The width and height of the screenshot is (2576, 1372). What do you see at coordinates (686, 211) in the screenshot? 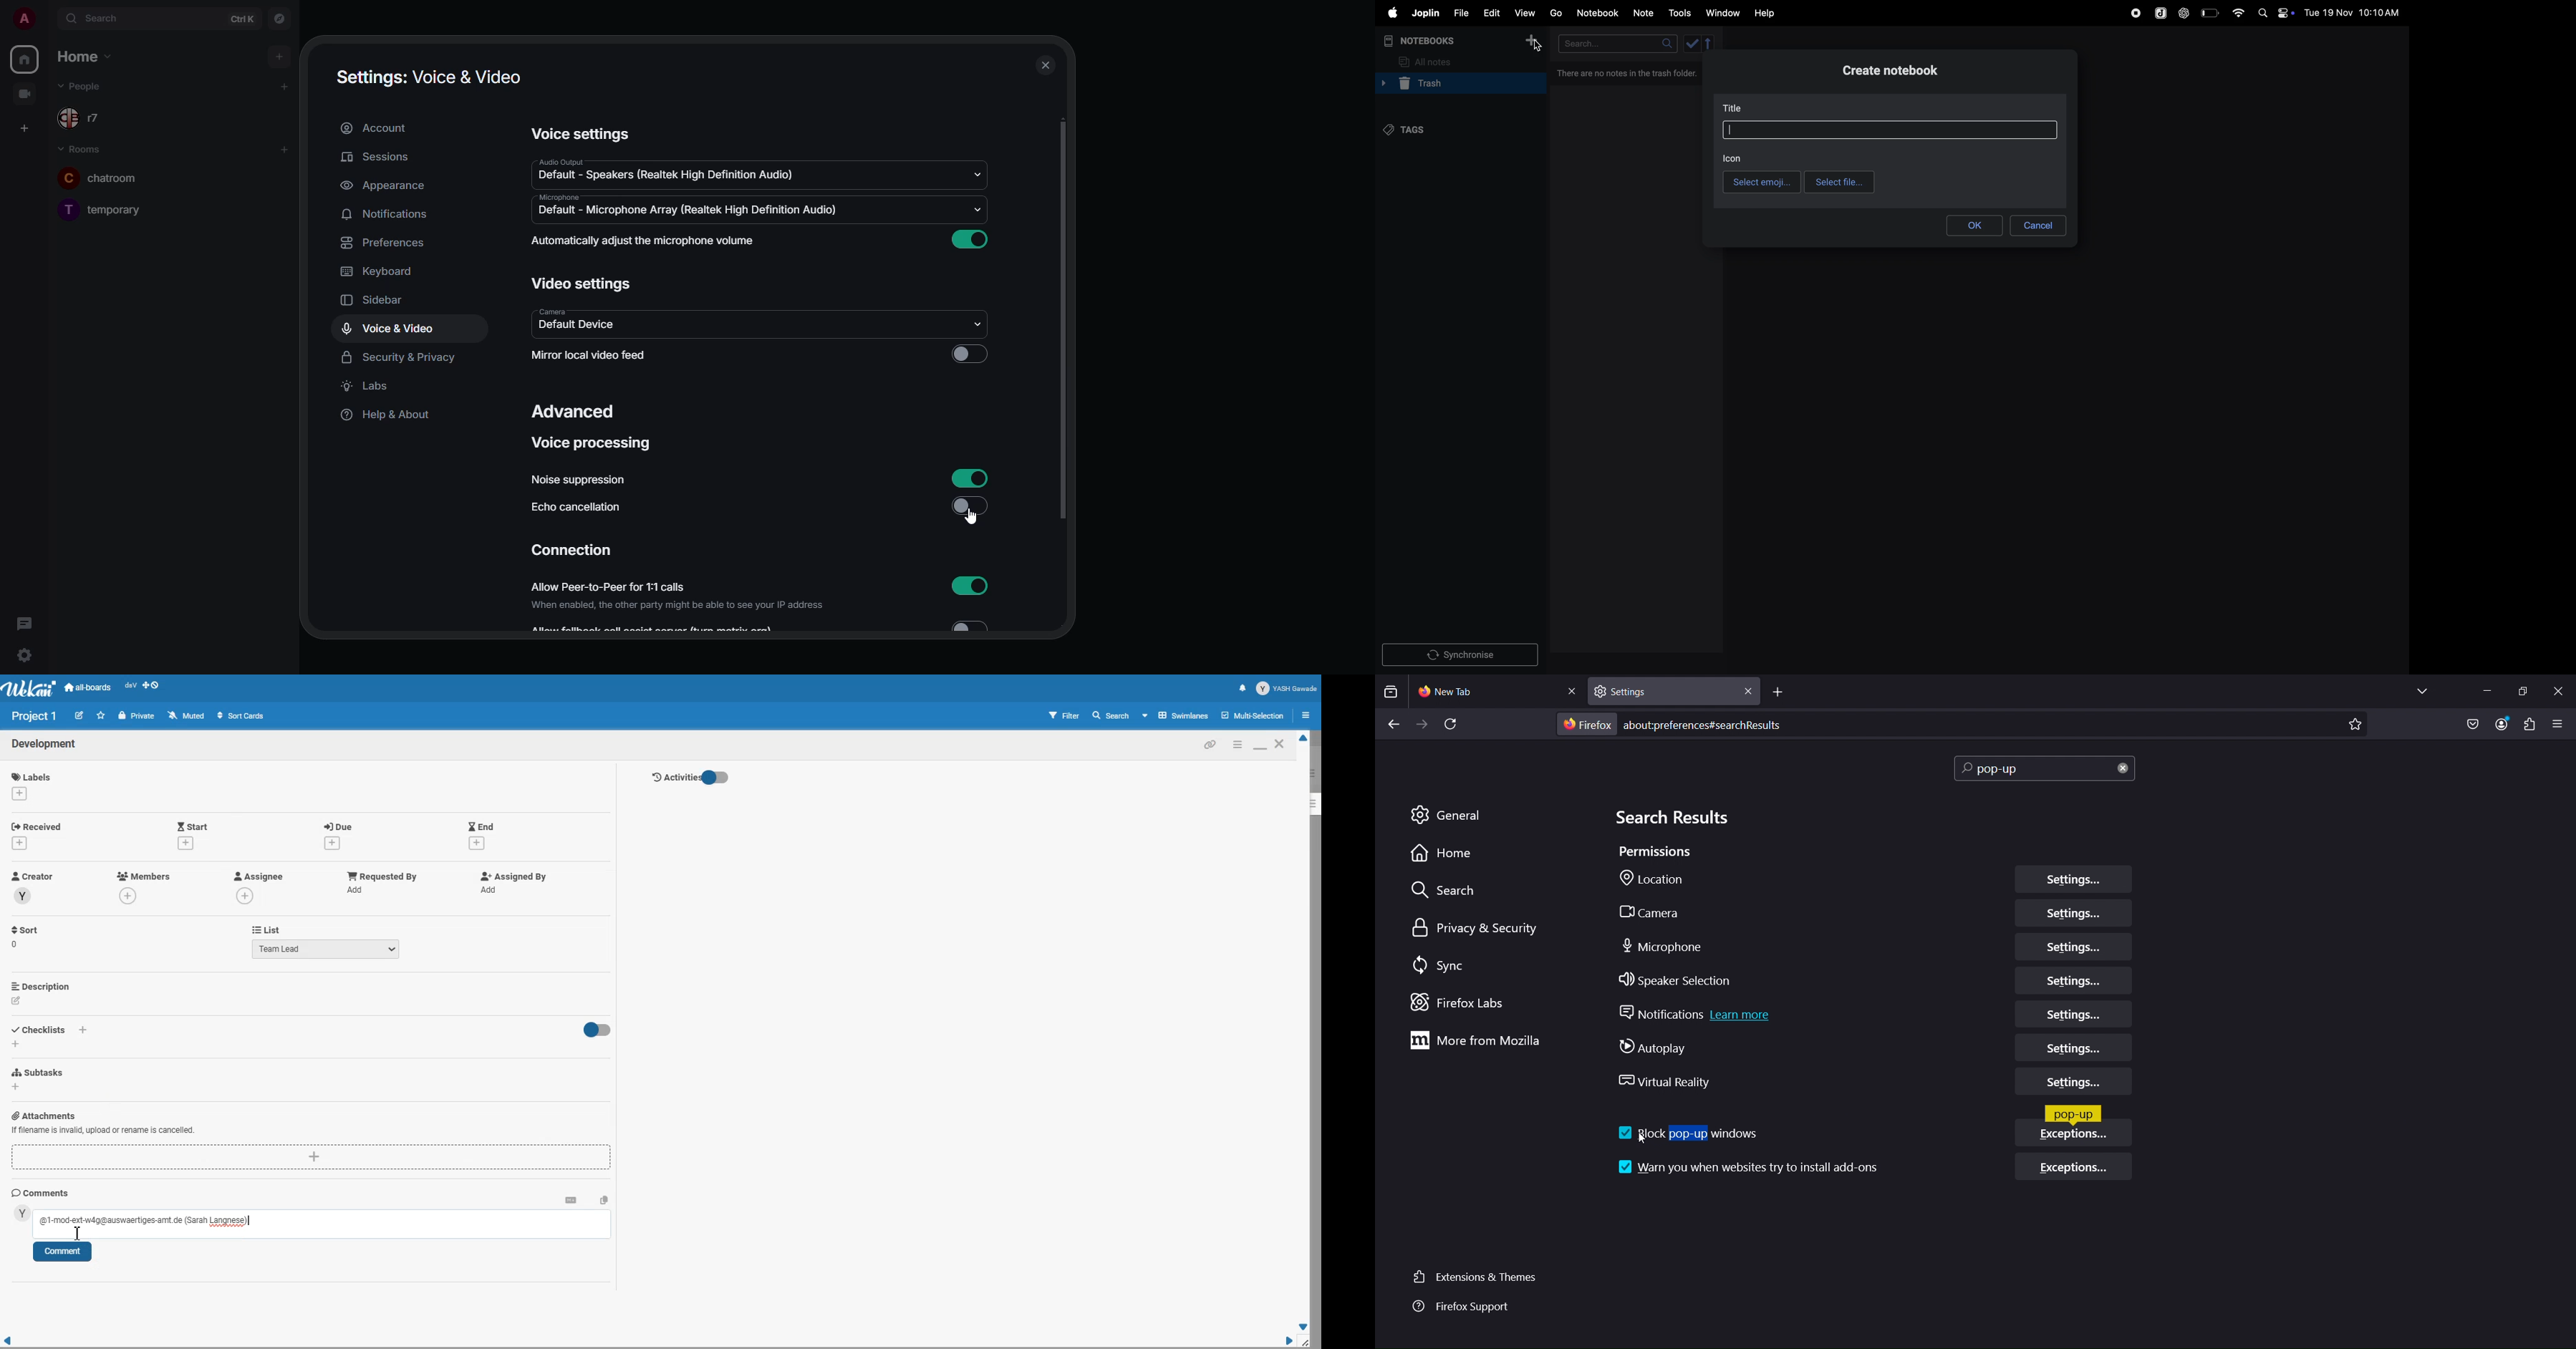
I see `default` at bounding box center [686, 211].